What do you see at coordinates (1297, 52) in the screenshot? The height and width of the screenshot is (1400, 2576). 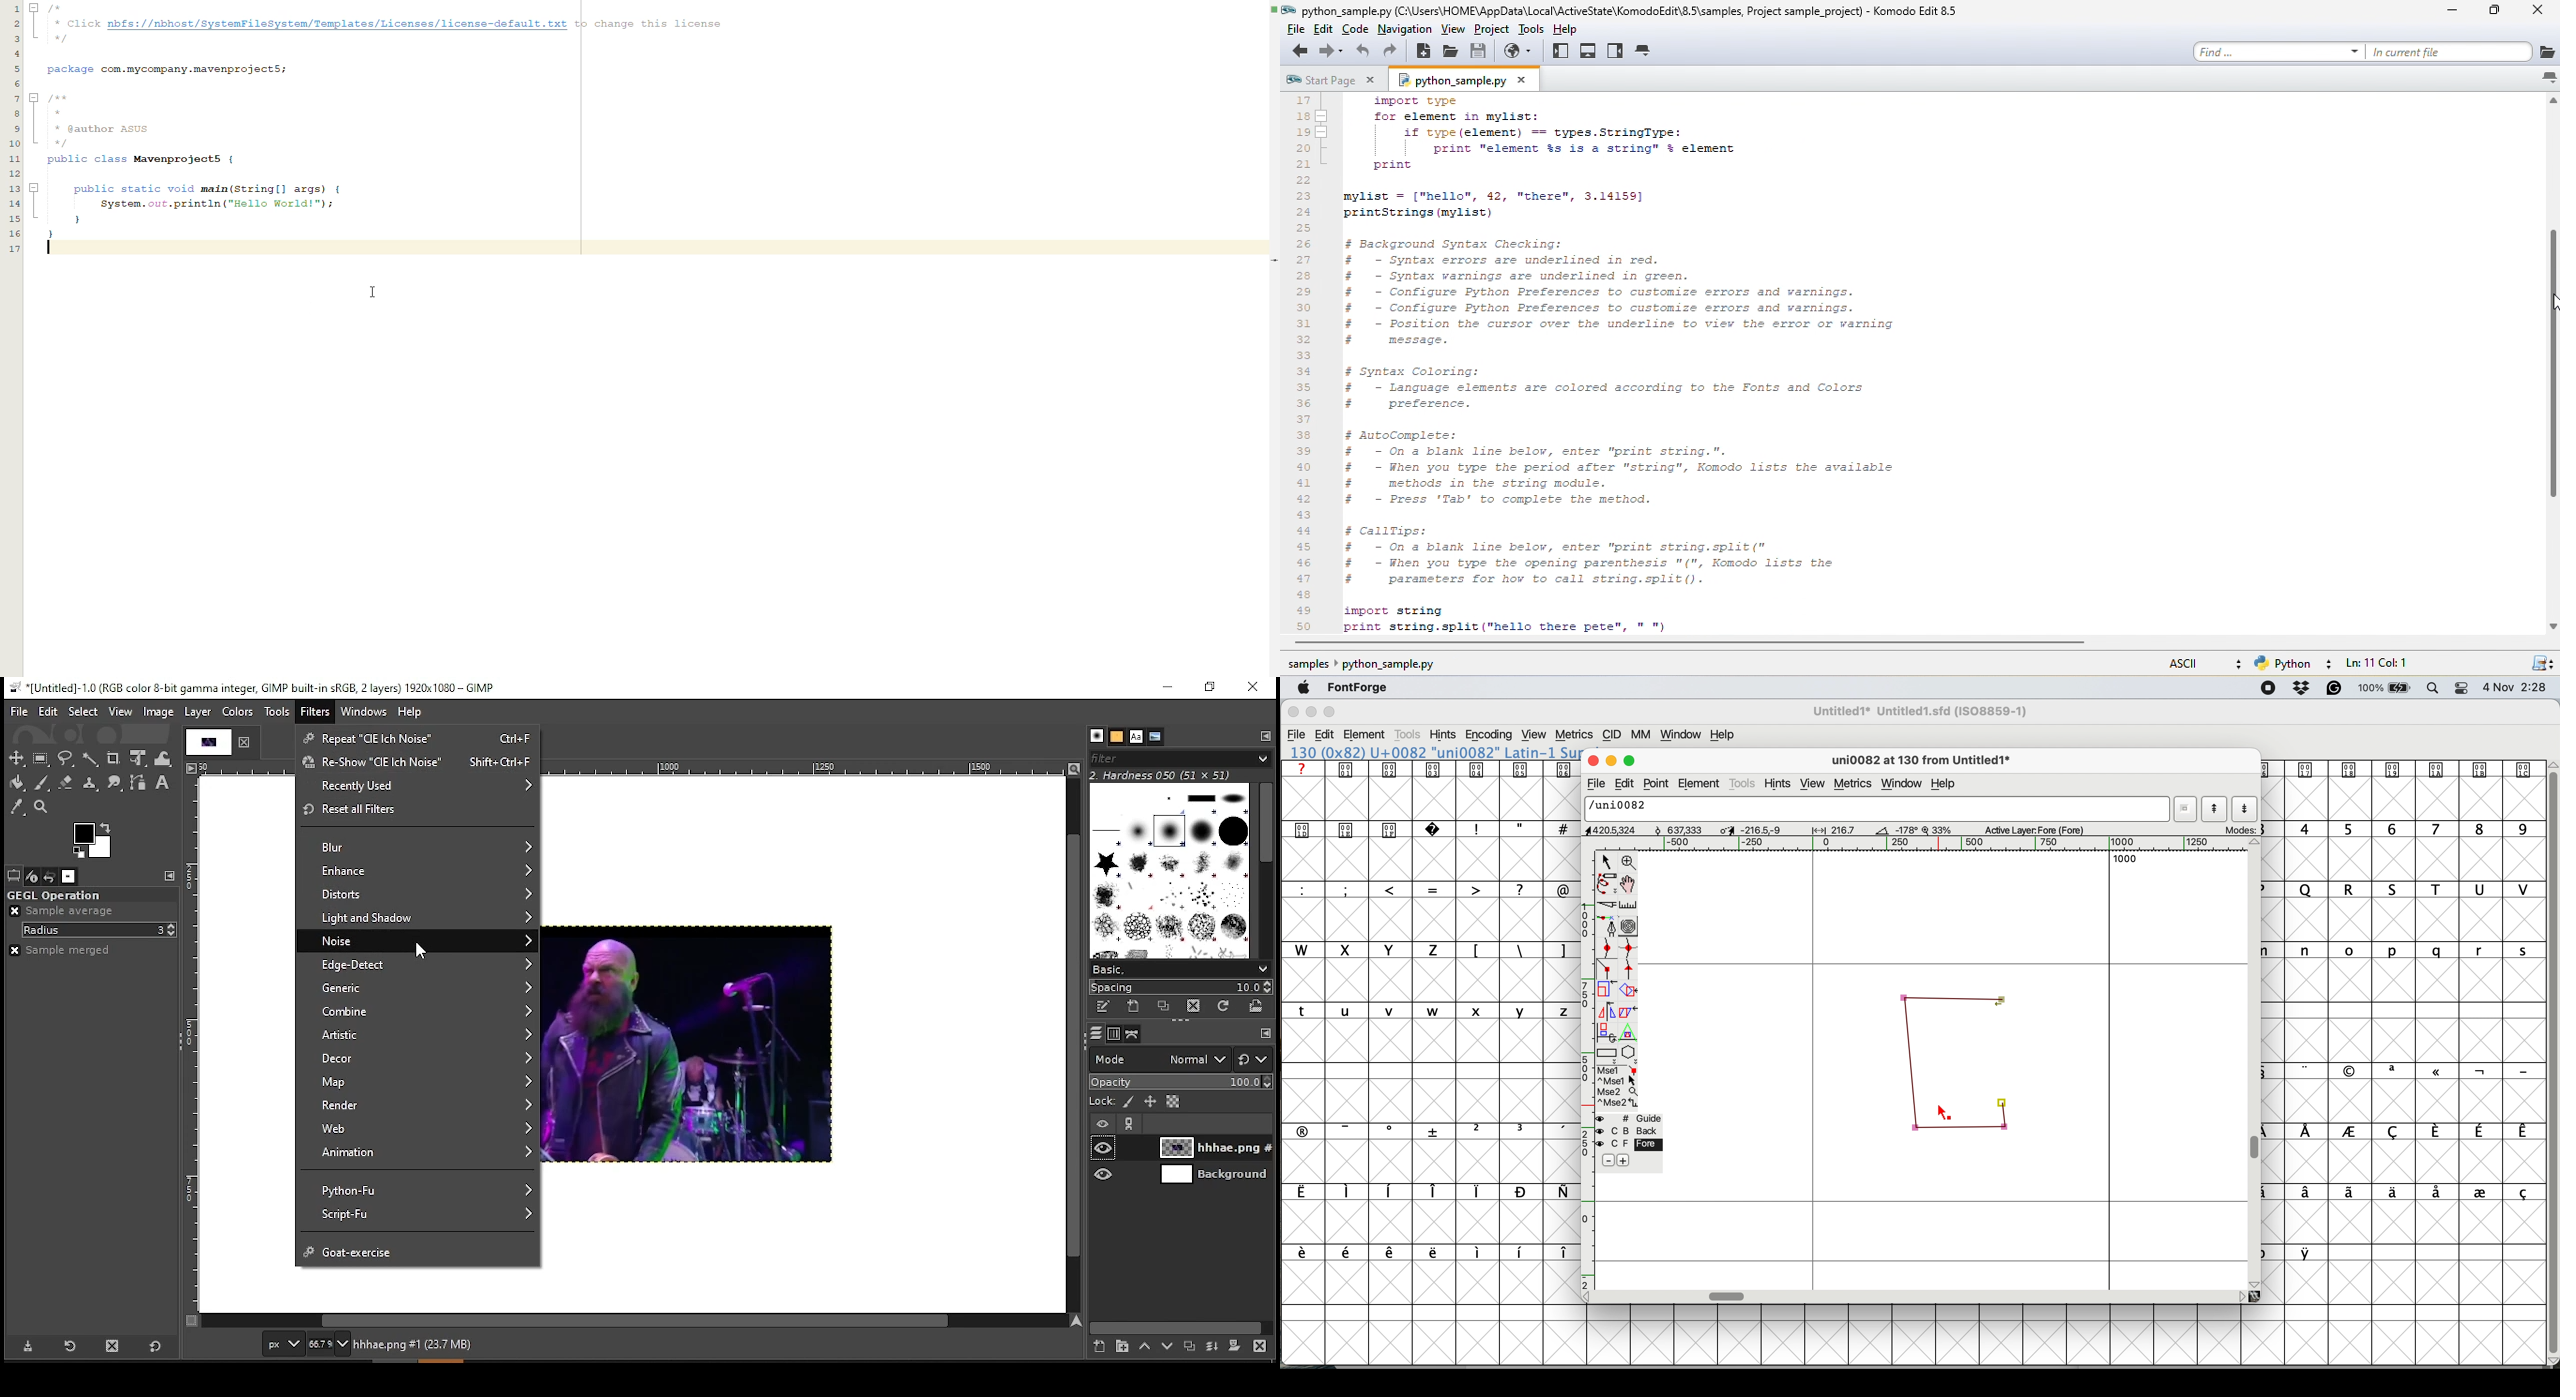 I see `back` at bounding box center [1297, 52].